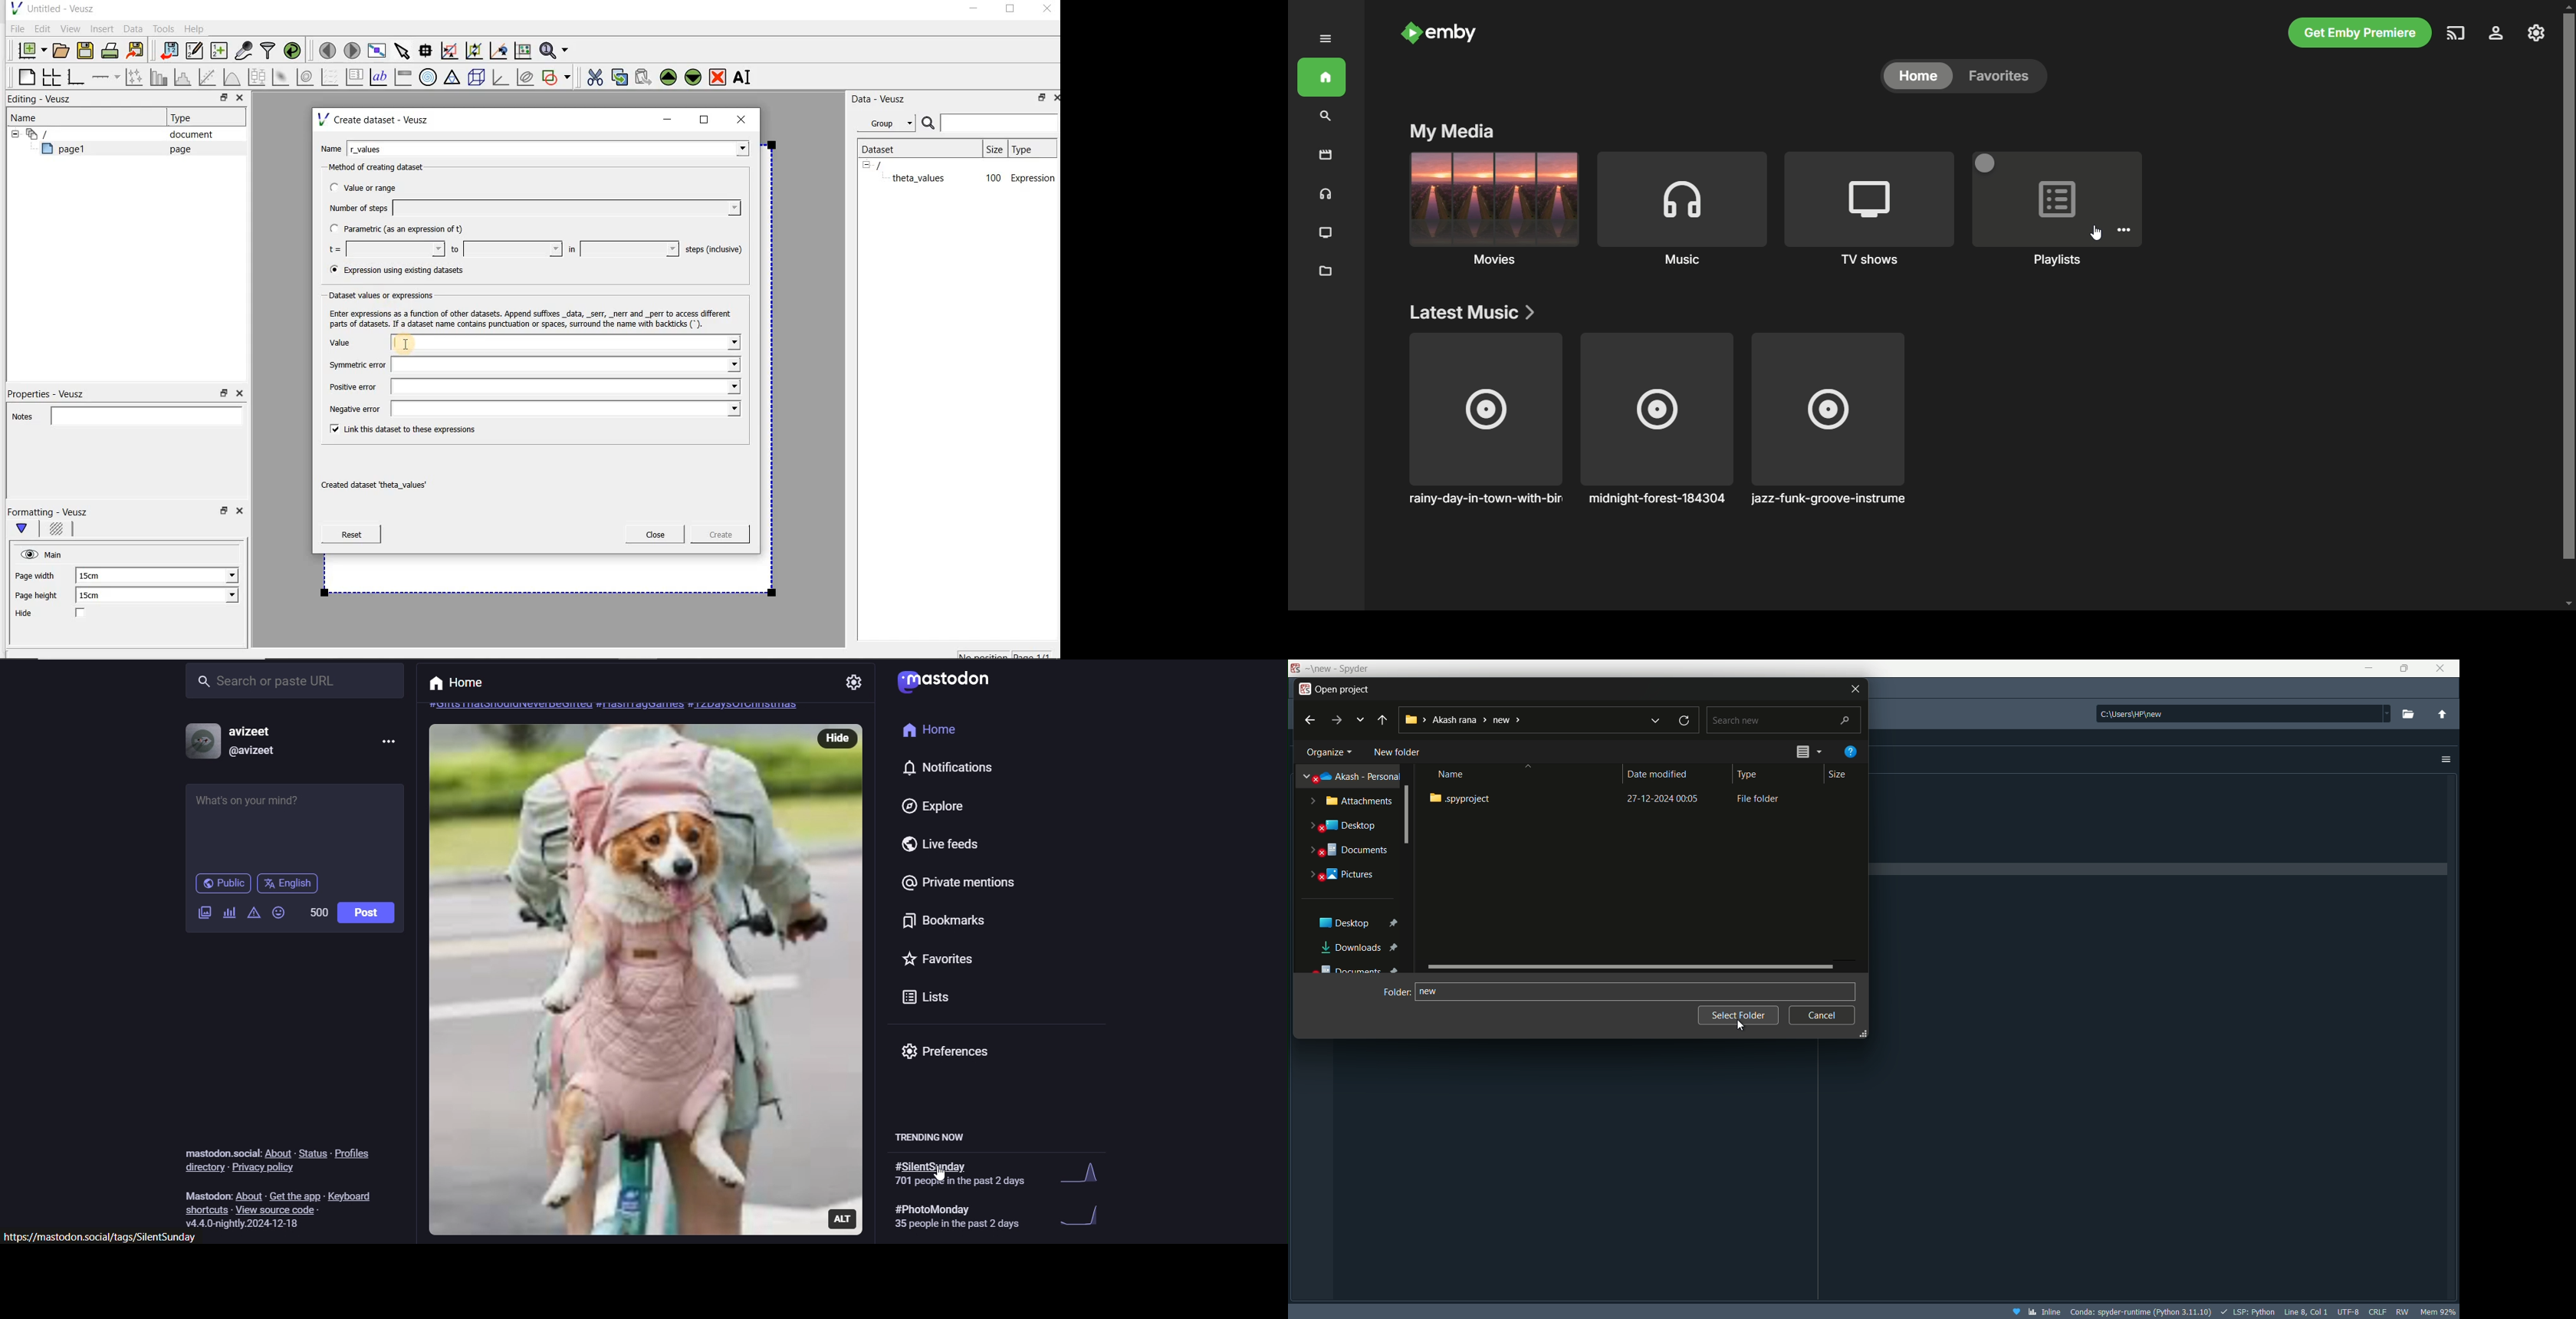 This screenshot has width=2576, height=1344. Describe the element at coordinates (376, 49) in the screenshot. I see `view plot full screen` at that location.